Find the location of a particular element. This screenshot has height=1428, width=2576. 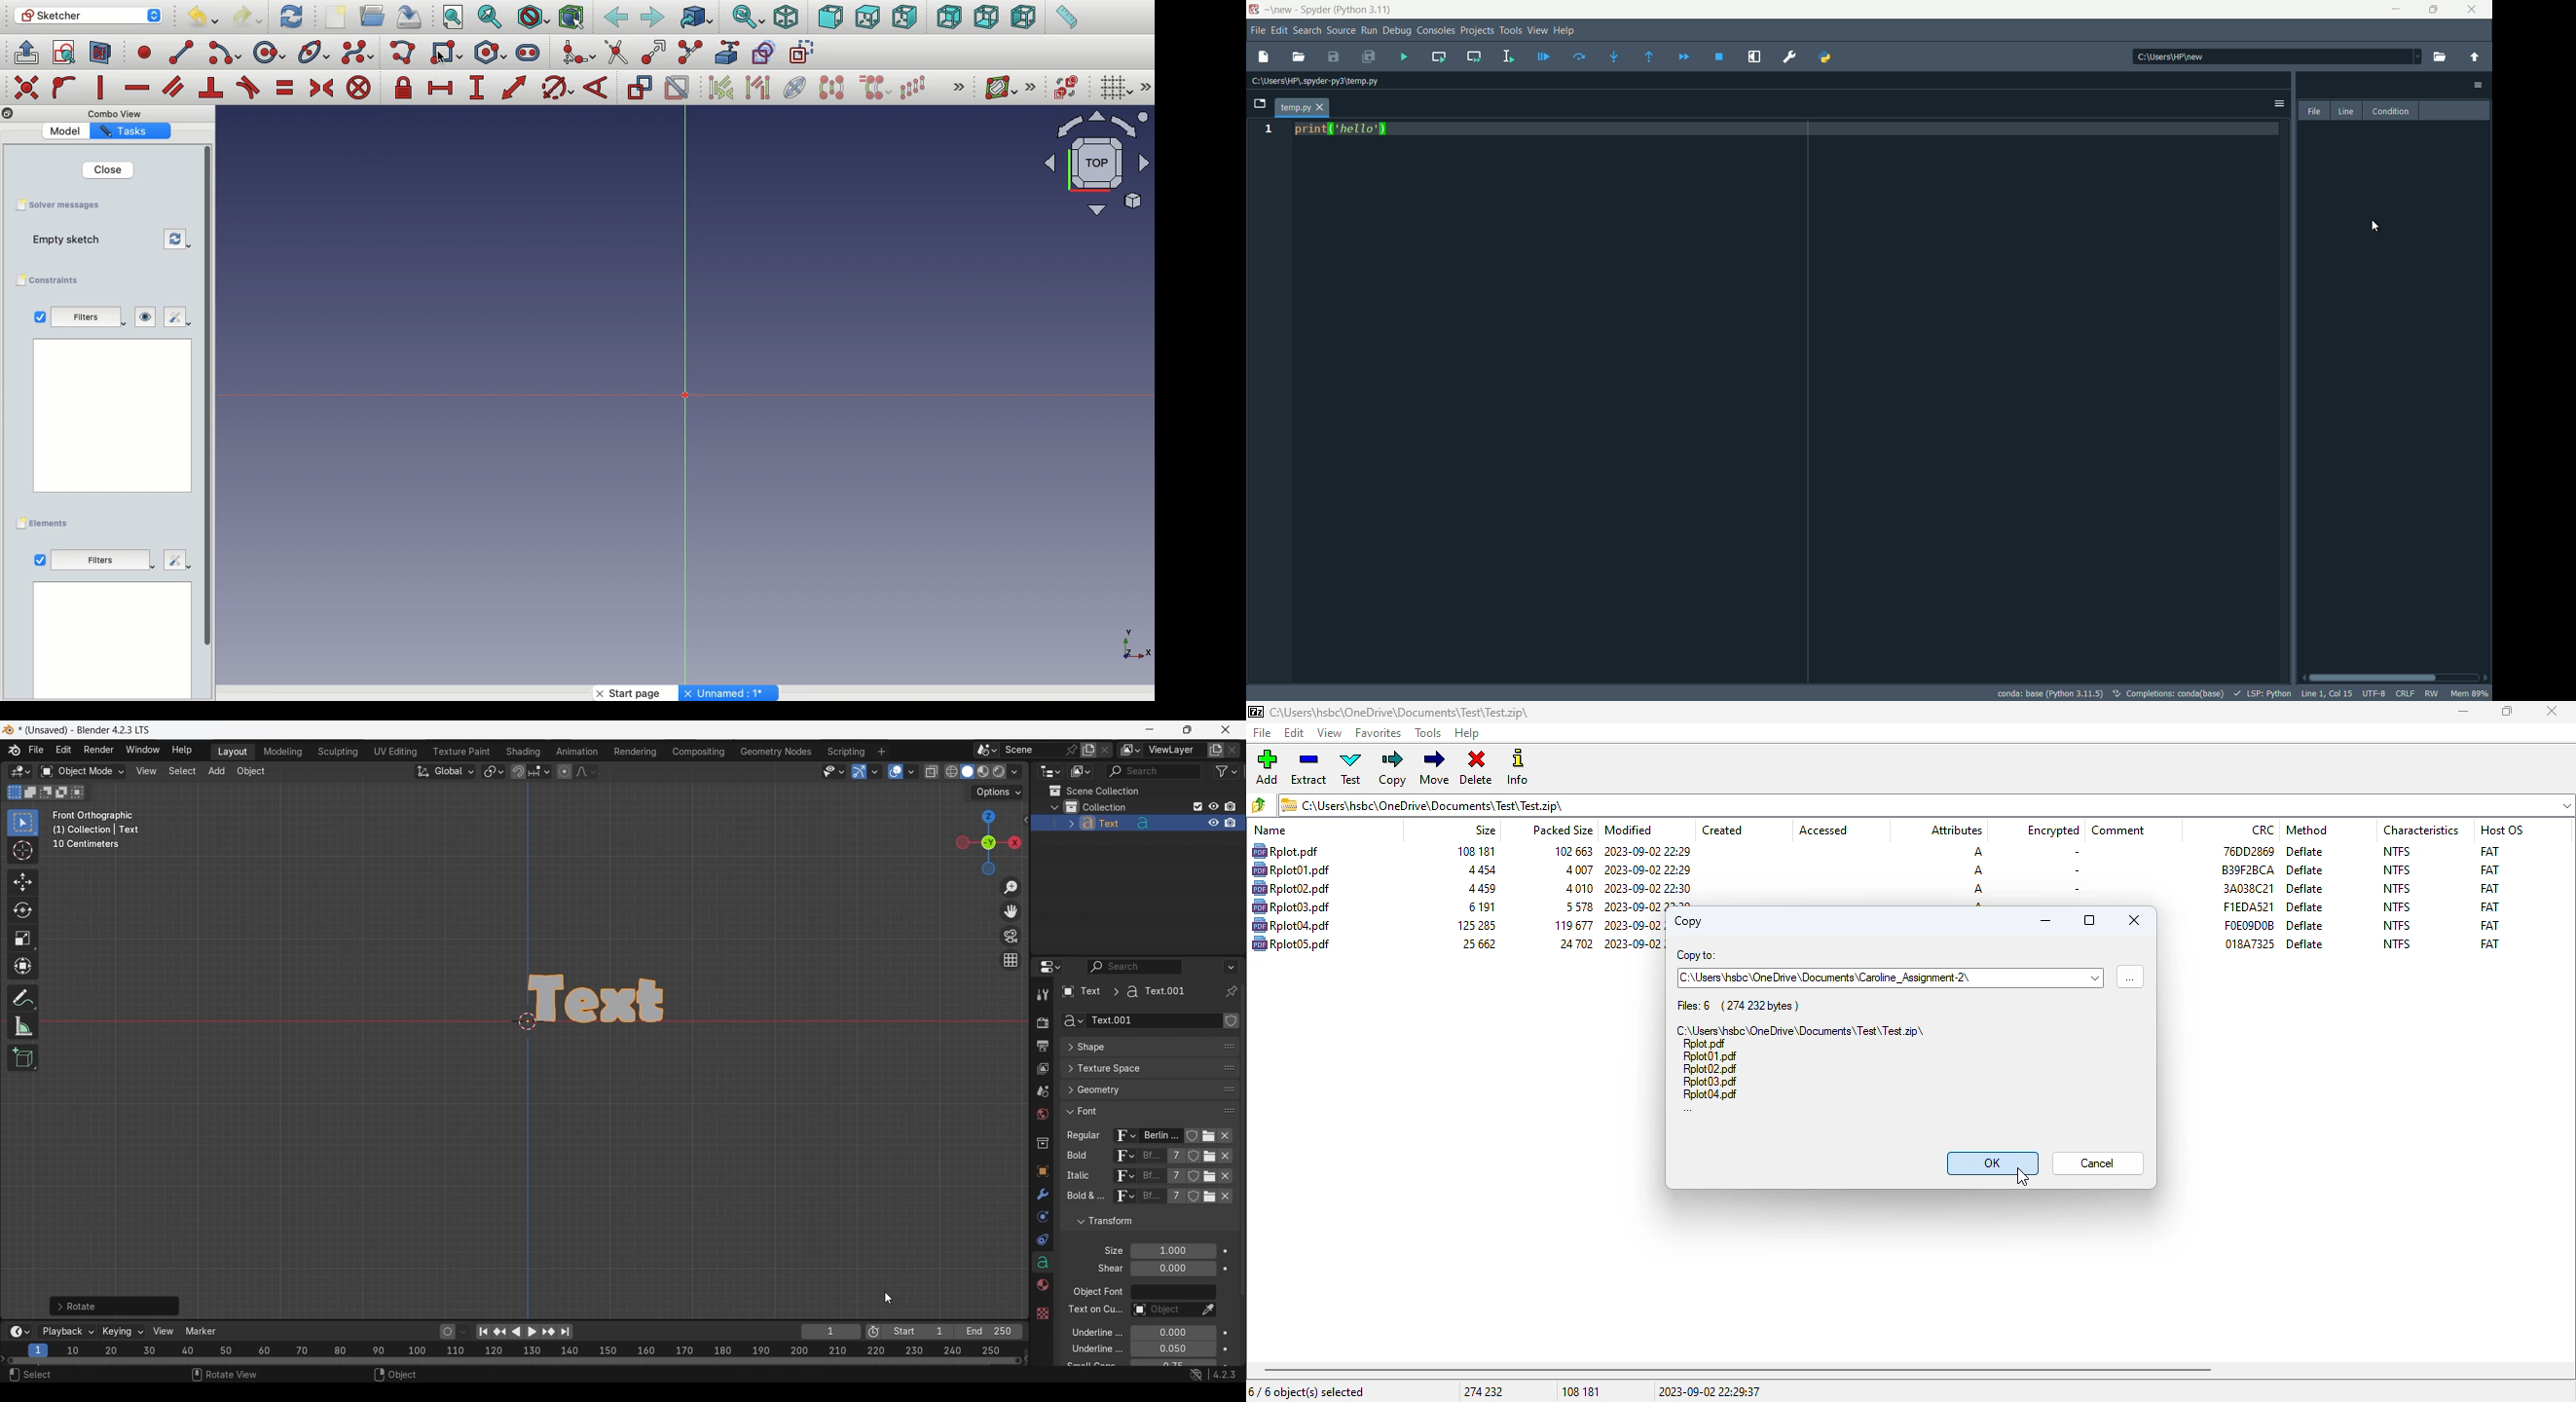

deflate is located at coordinates (2306, 925).